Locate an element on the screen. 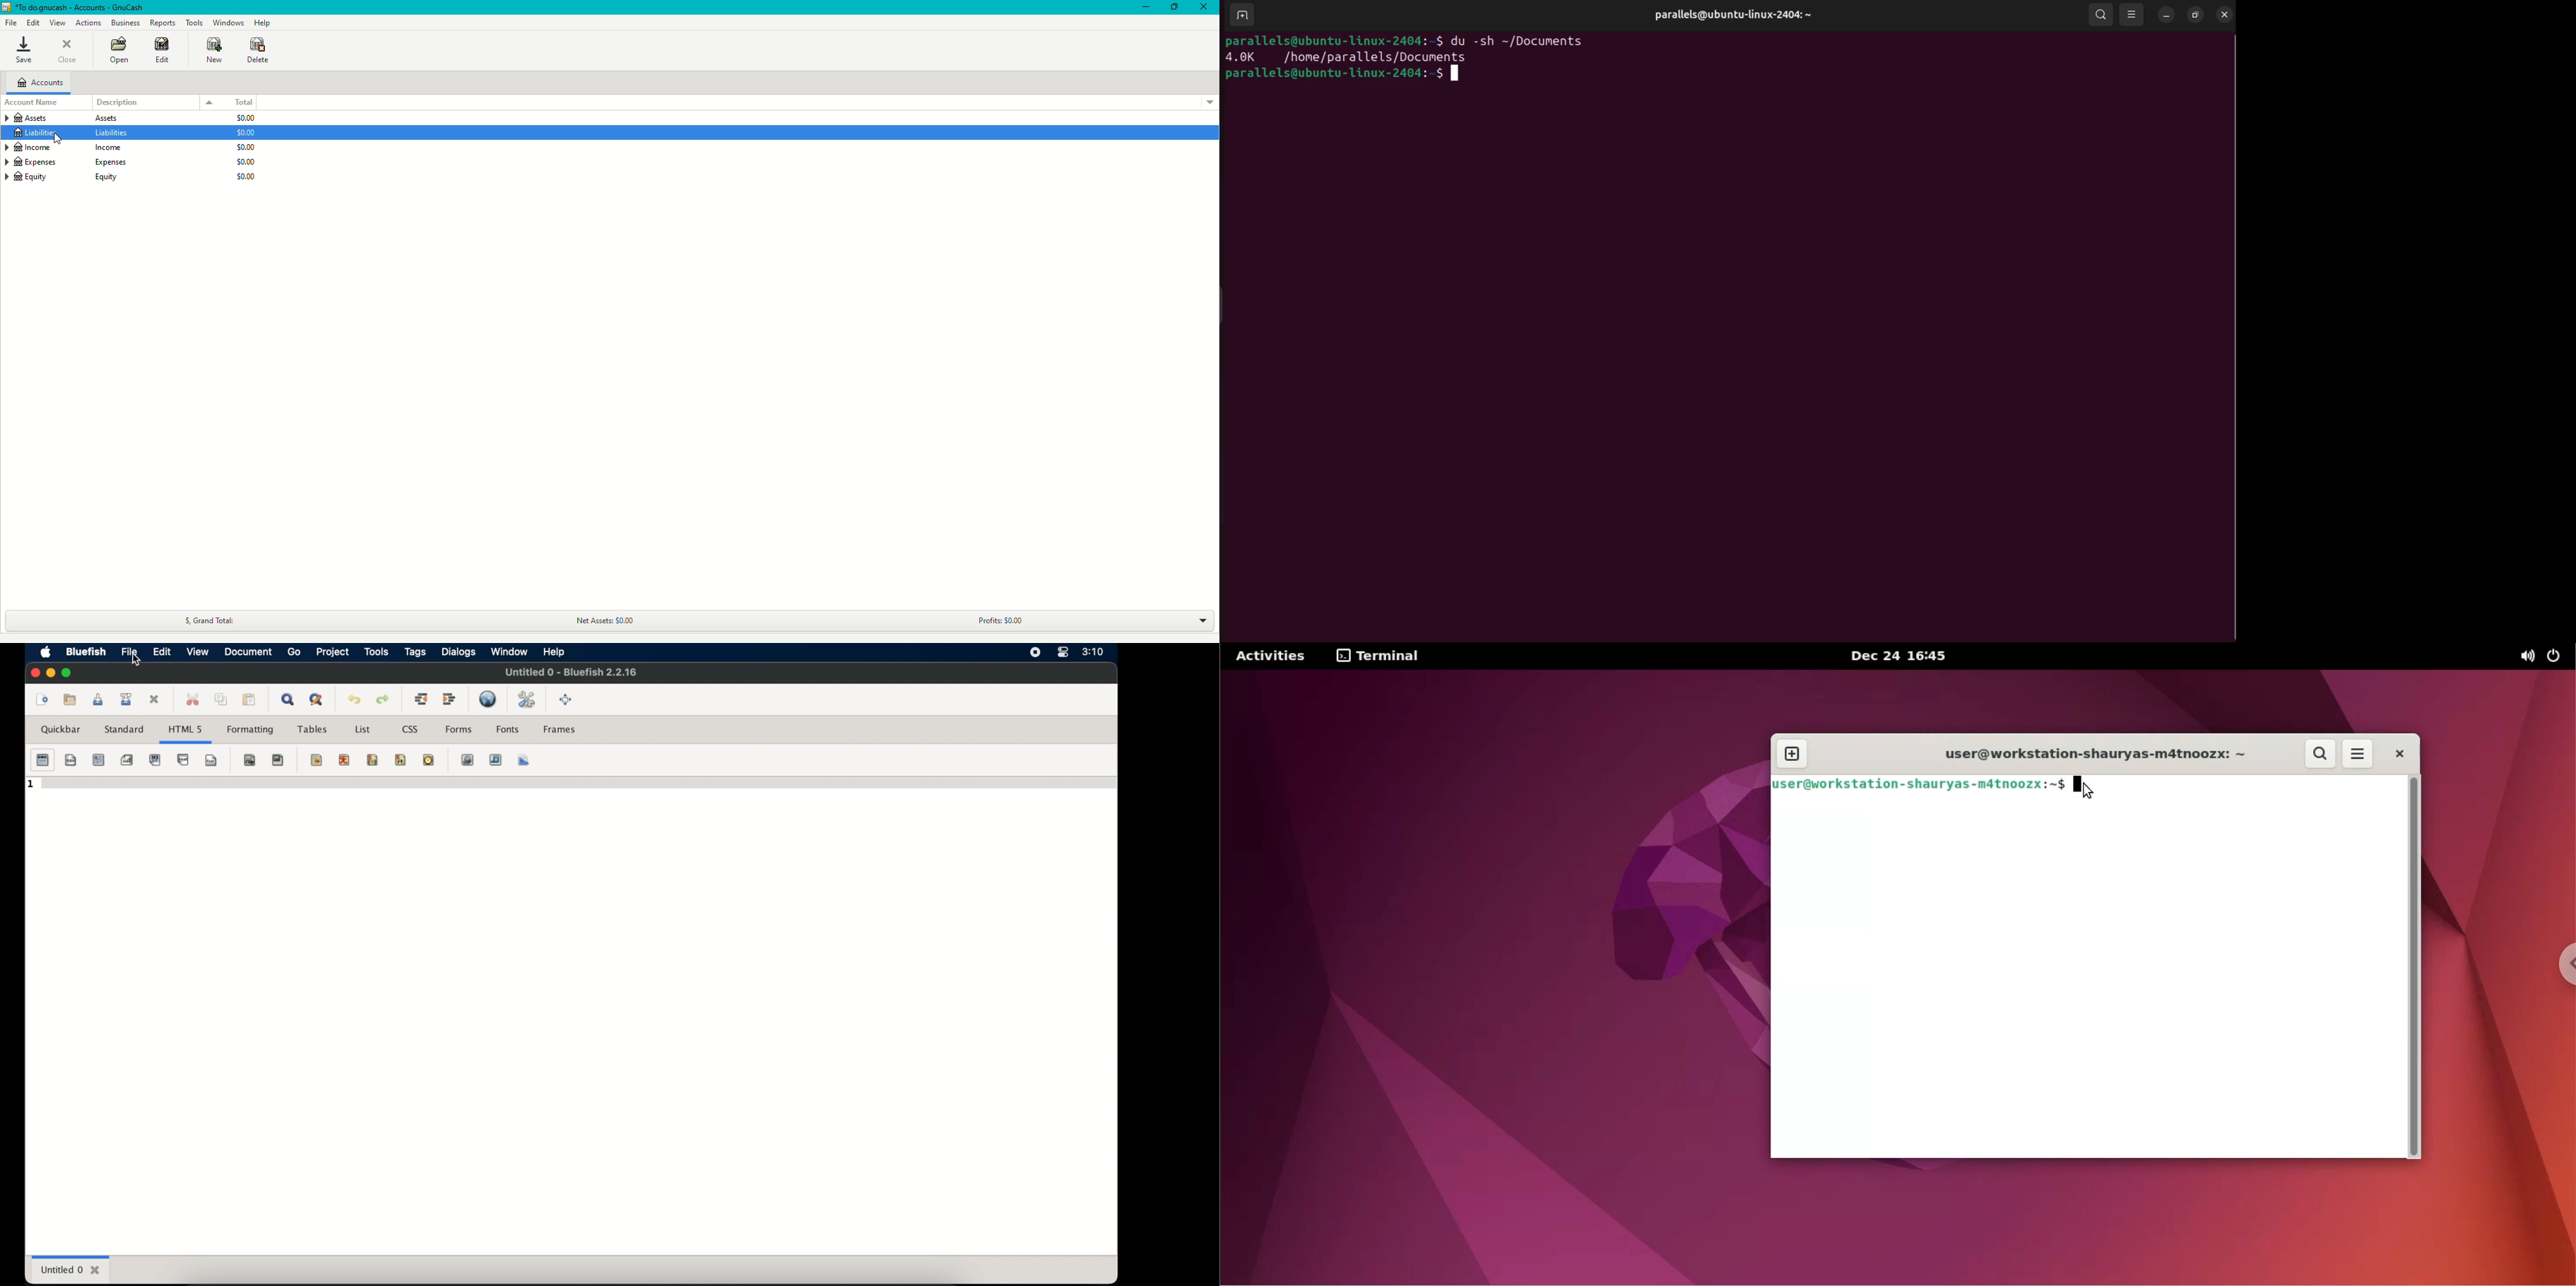 The height and width of the screenshot is (1288, 2576). formatting is located at coordinates (251, 731).